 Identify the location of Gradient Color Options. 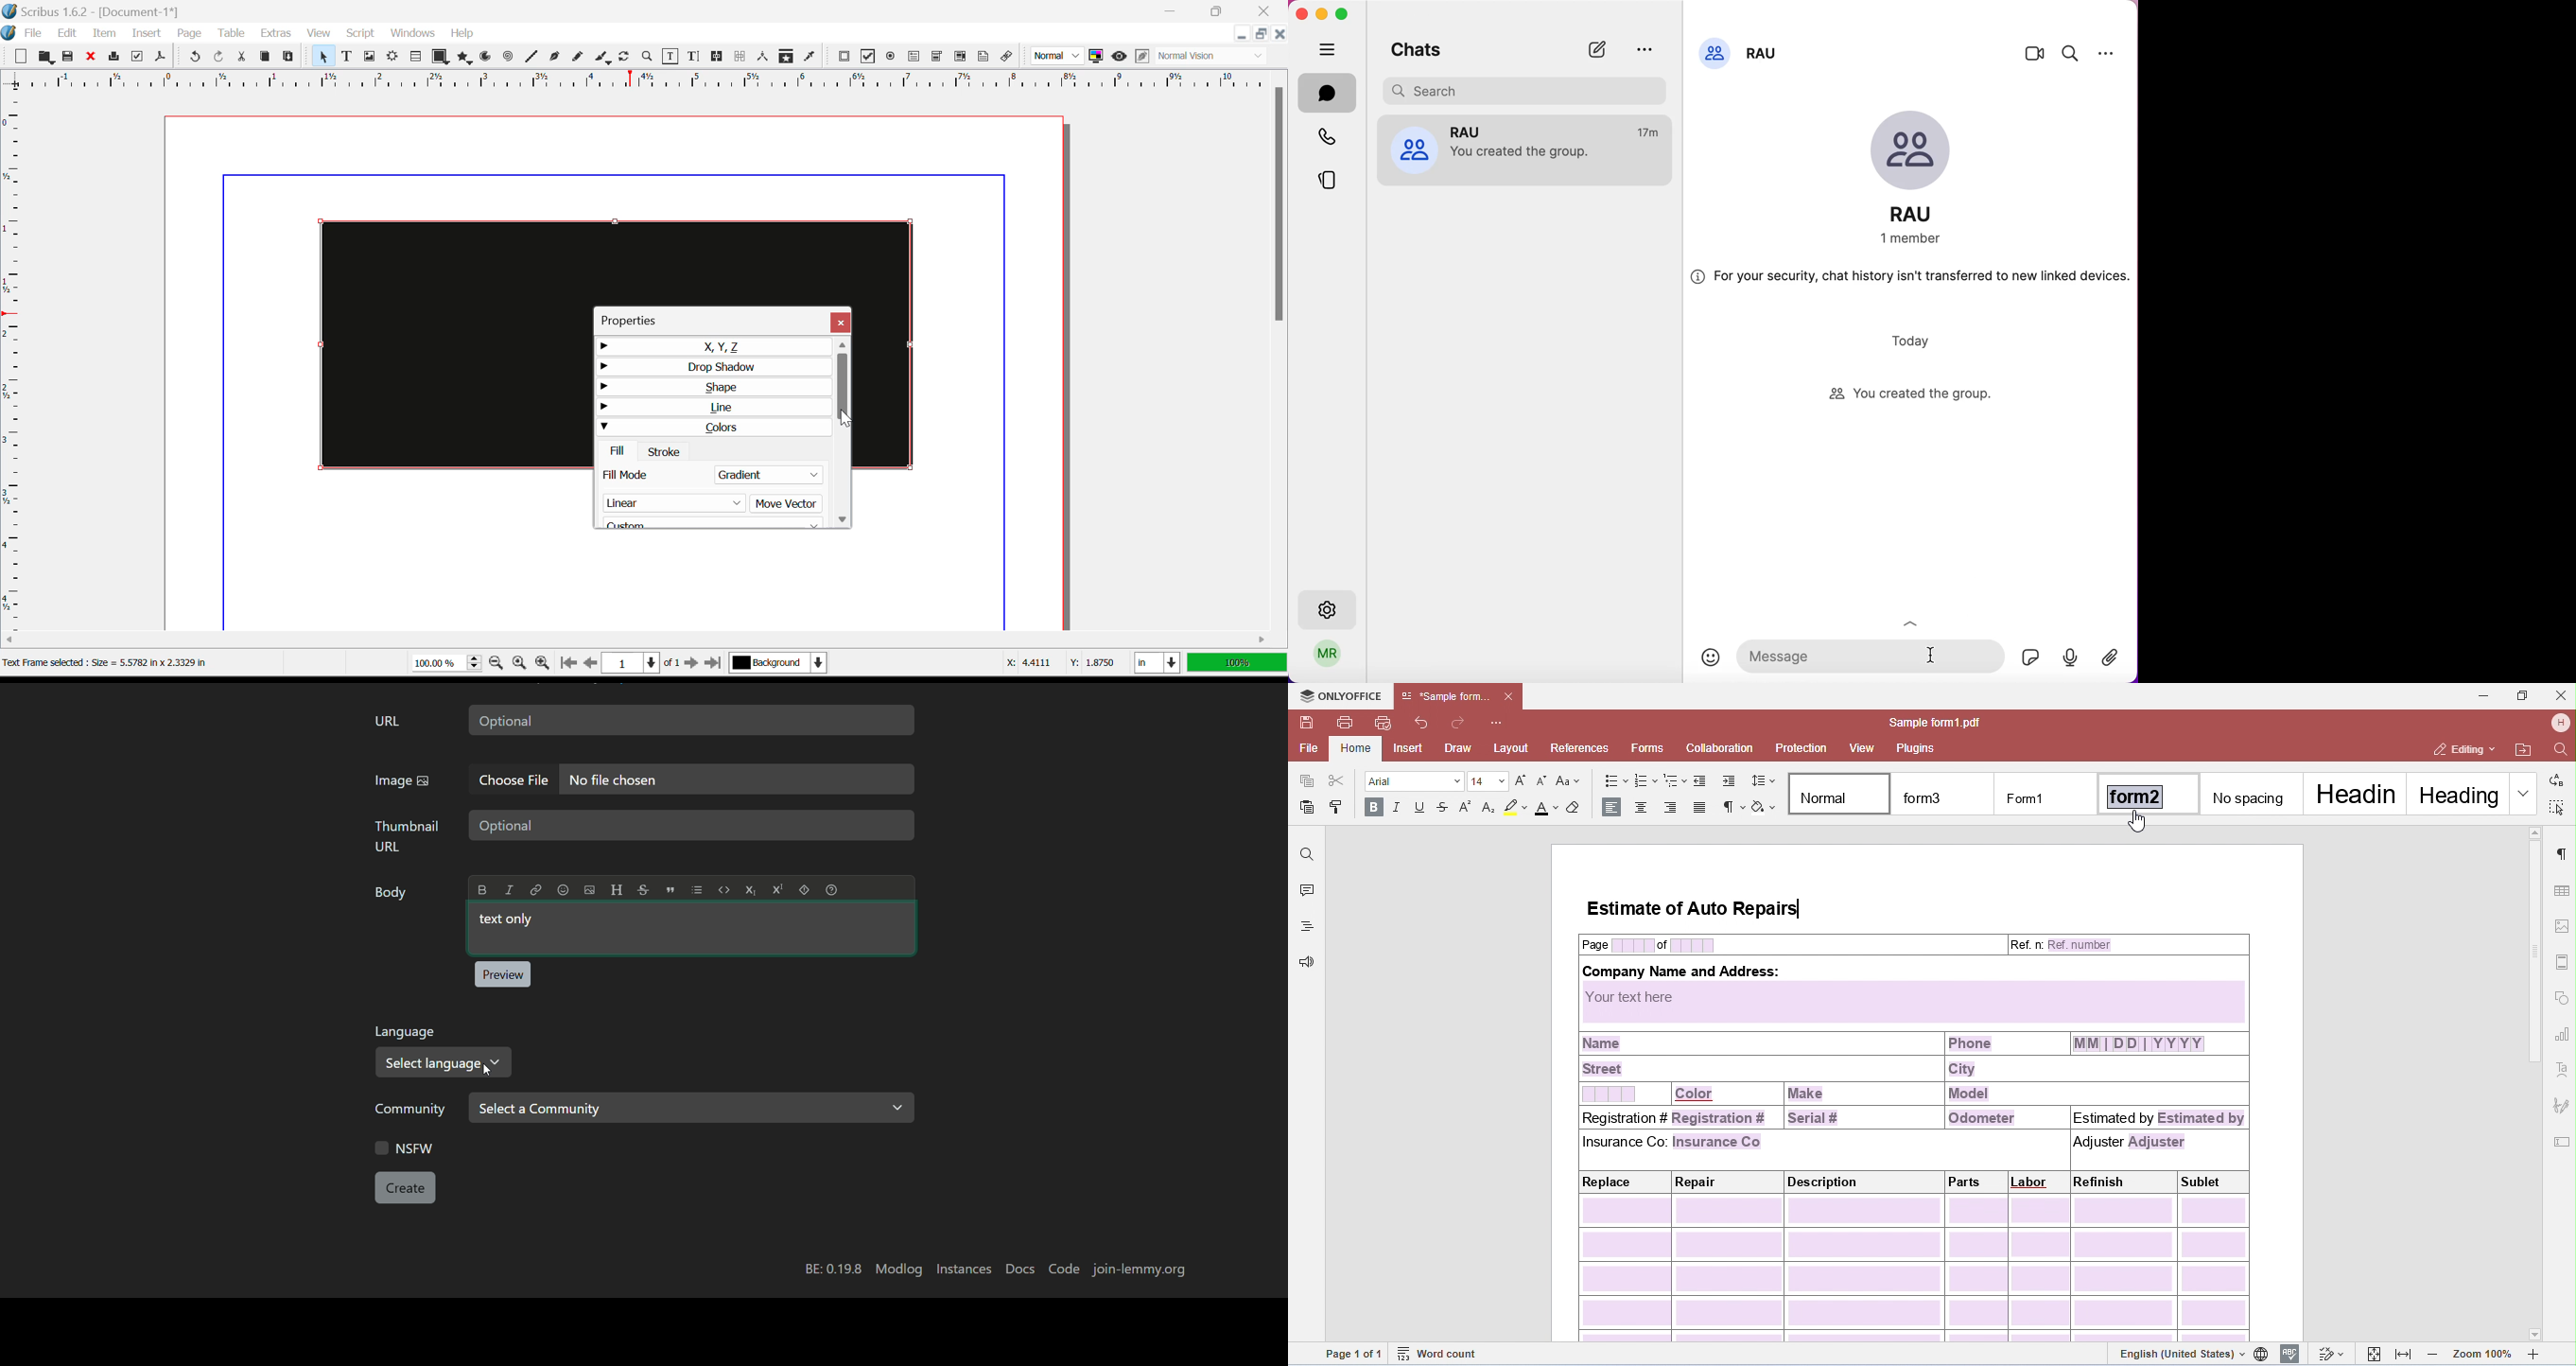
(672, 503).